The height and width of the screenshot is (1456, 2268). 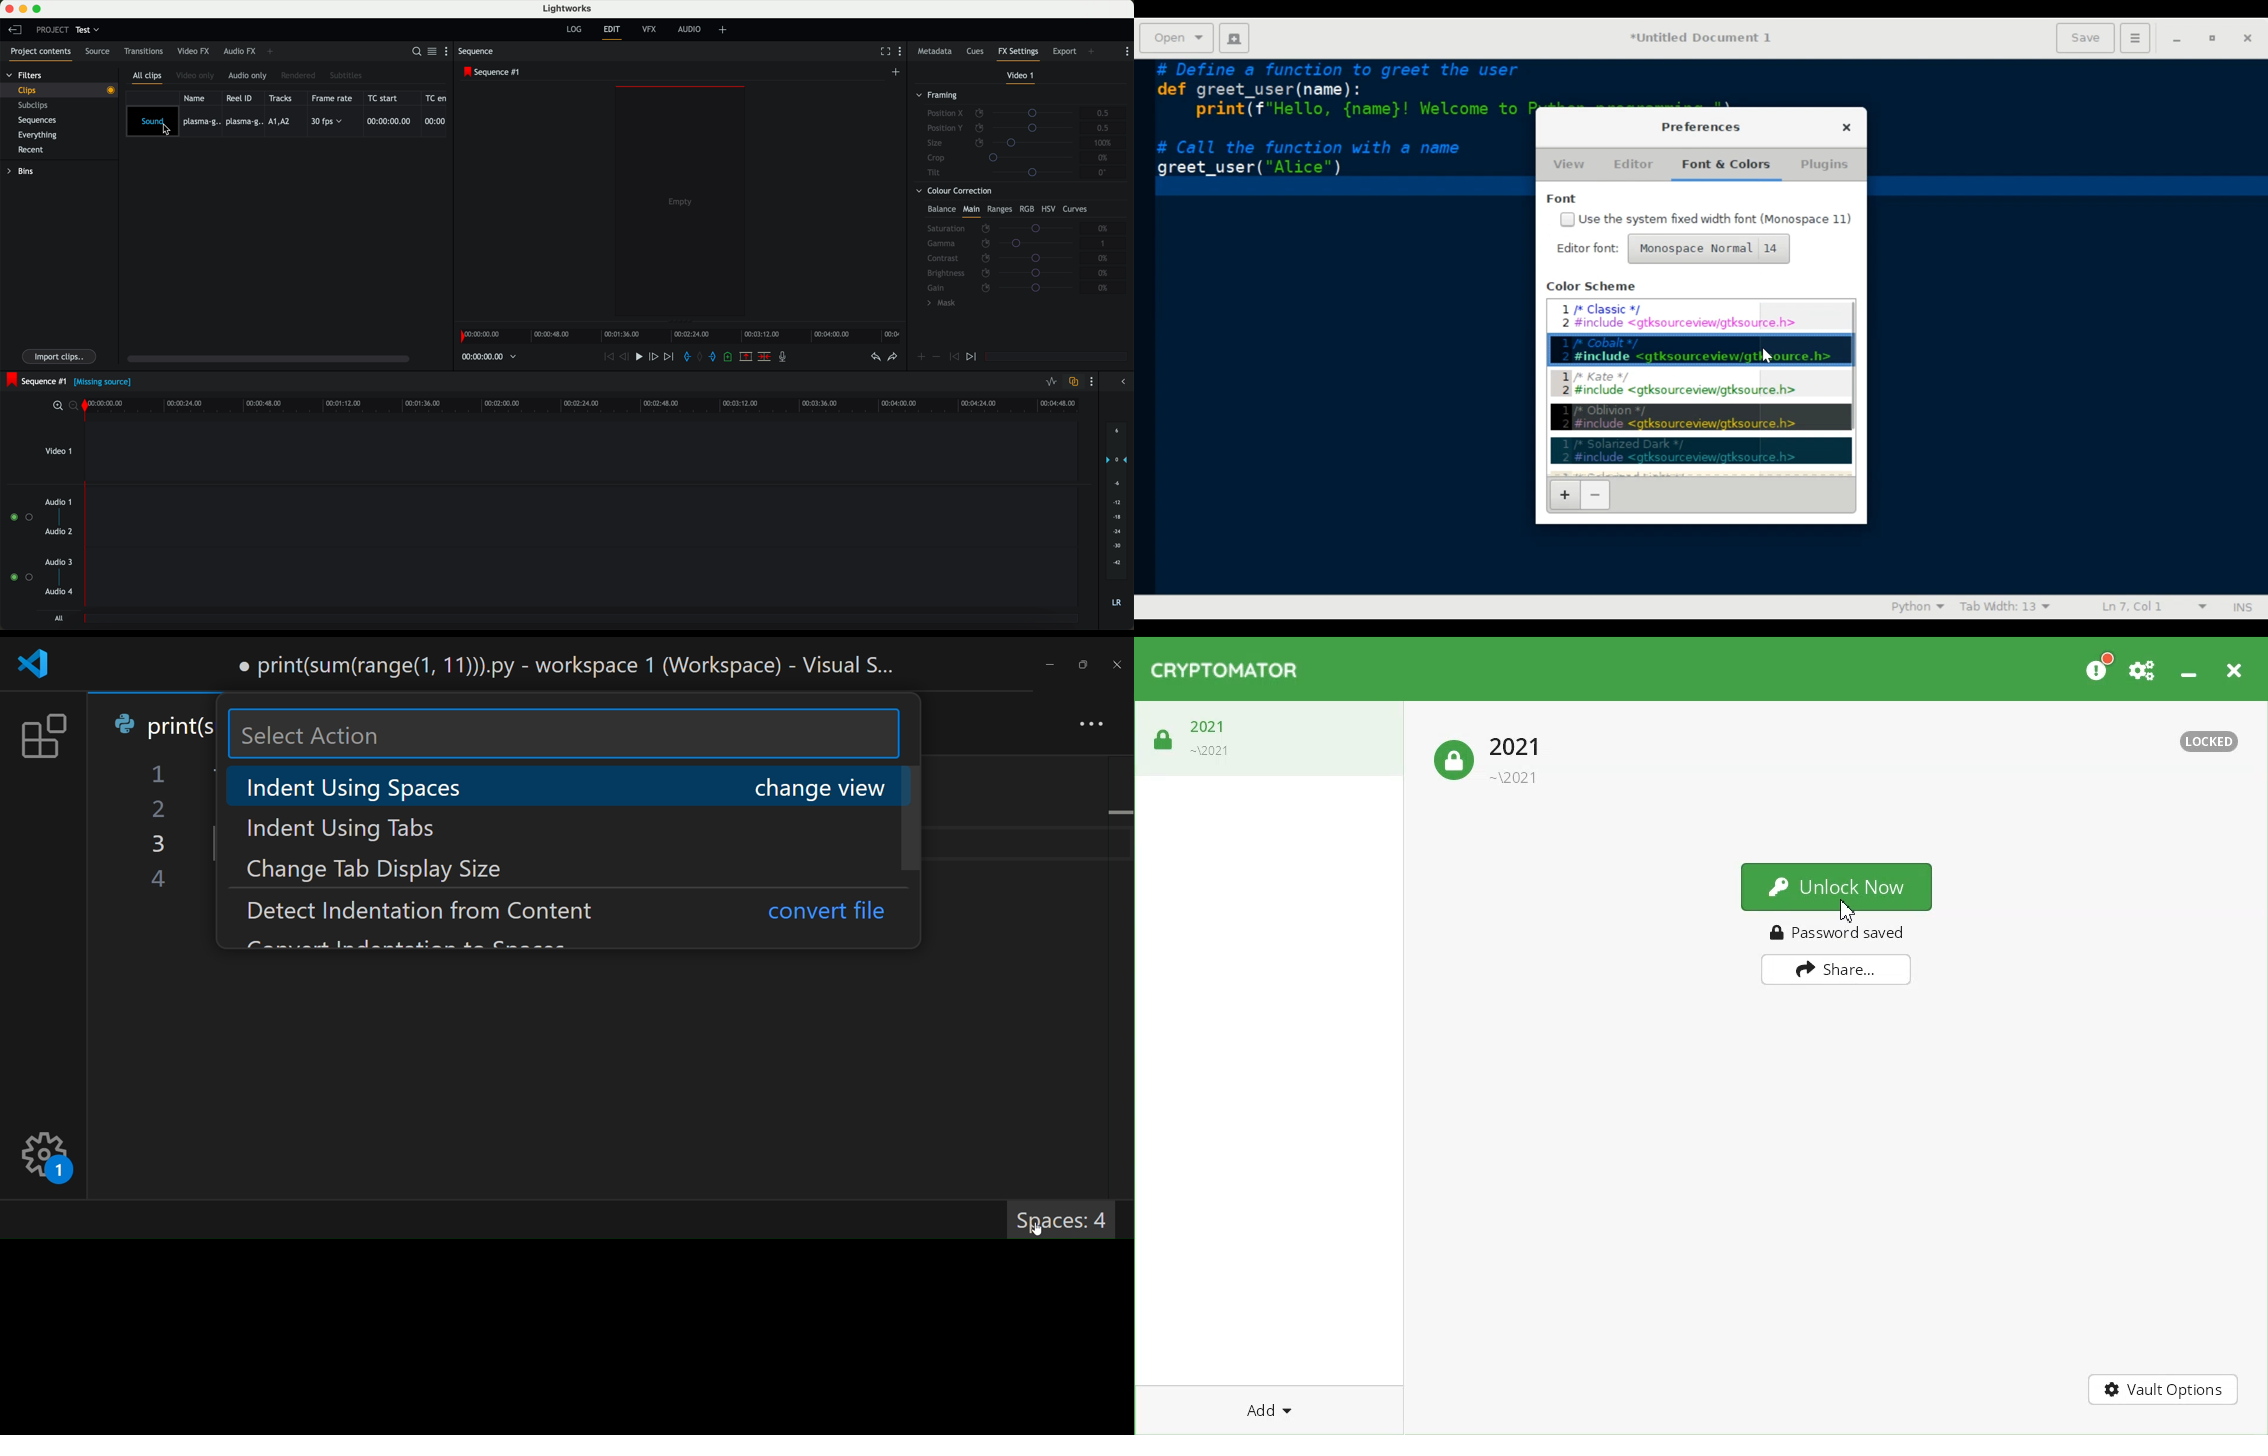 What do you see at coordinates (488, 357) in the screenshot?
I see `timer` at bounding box center [488, 357].